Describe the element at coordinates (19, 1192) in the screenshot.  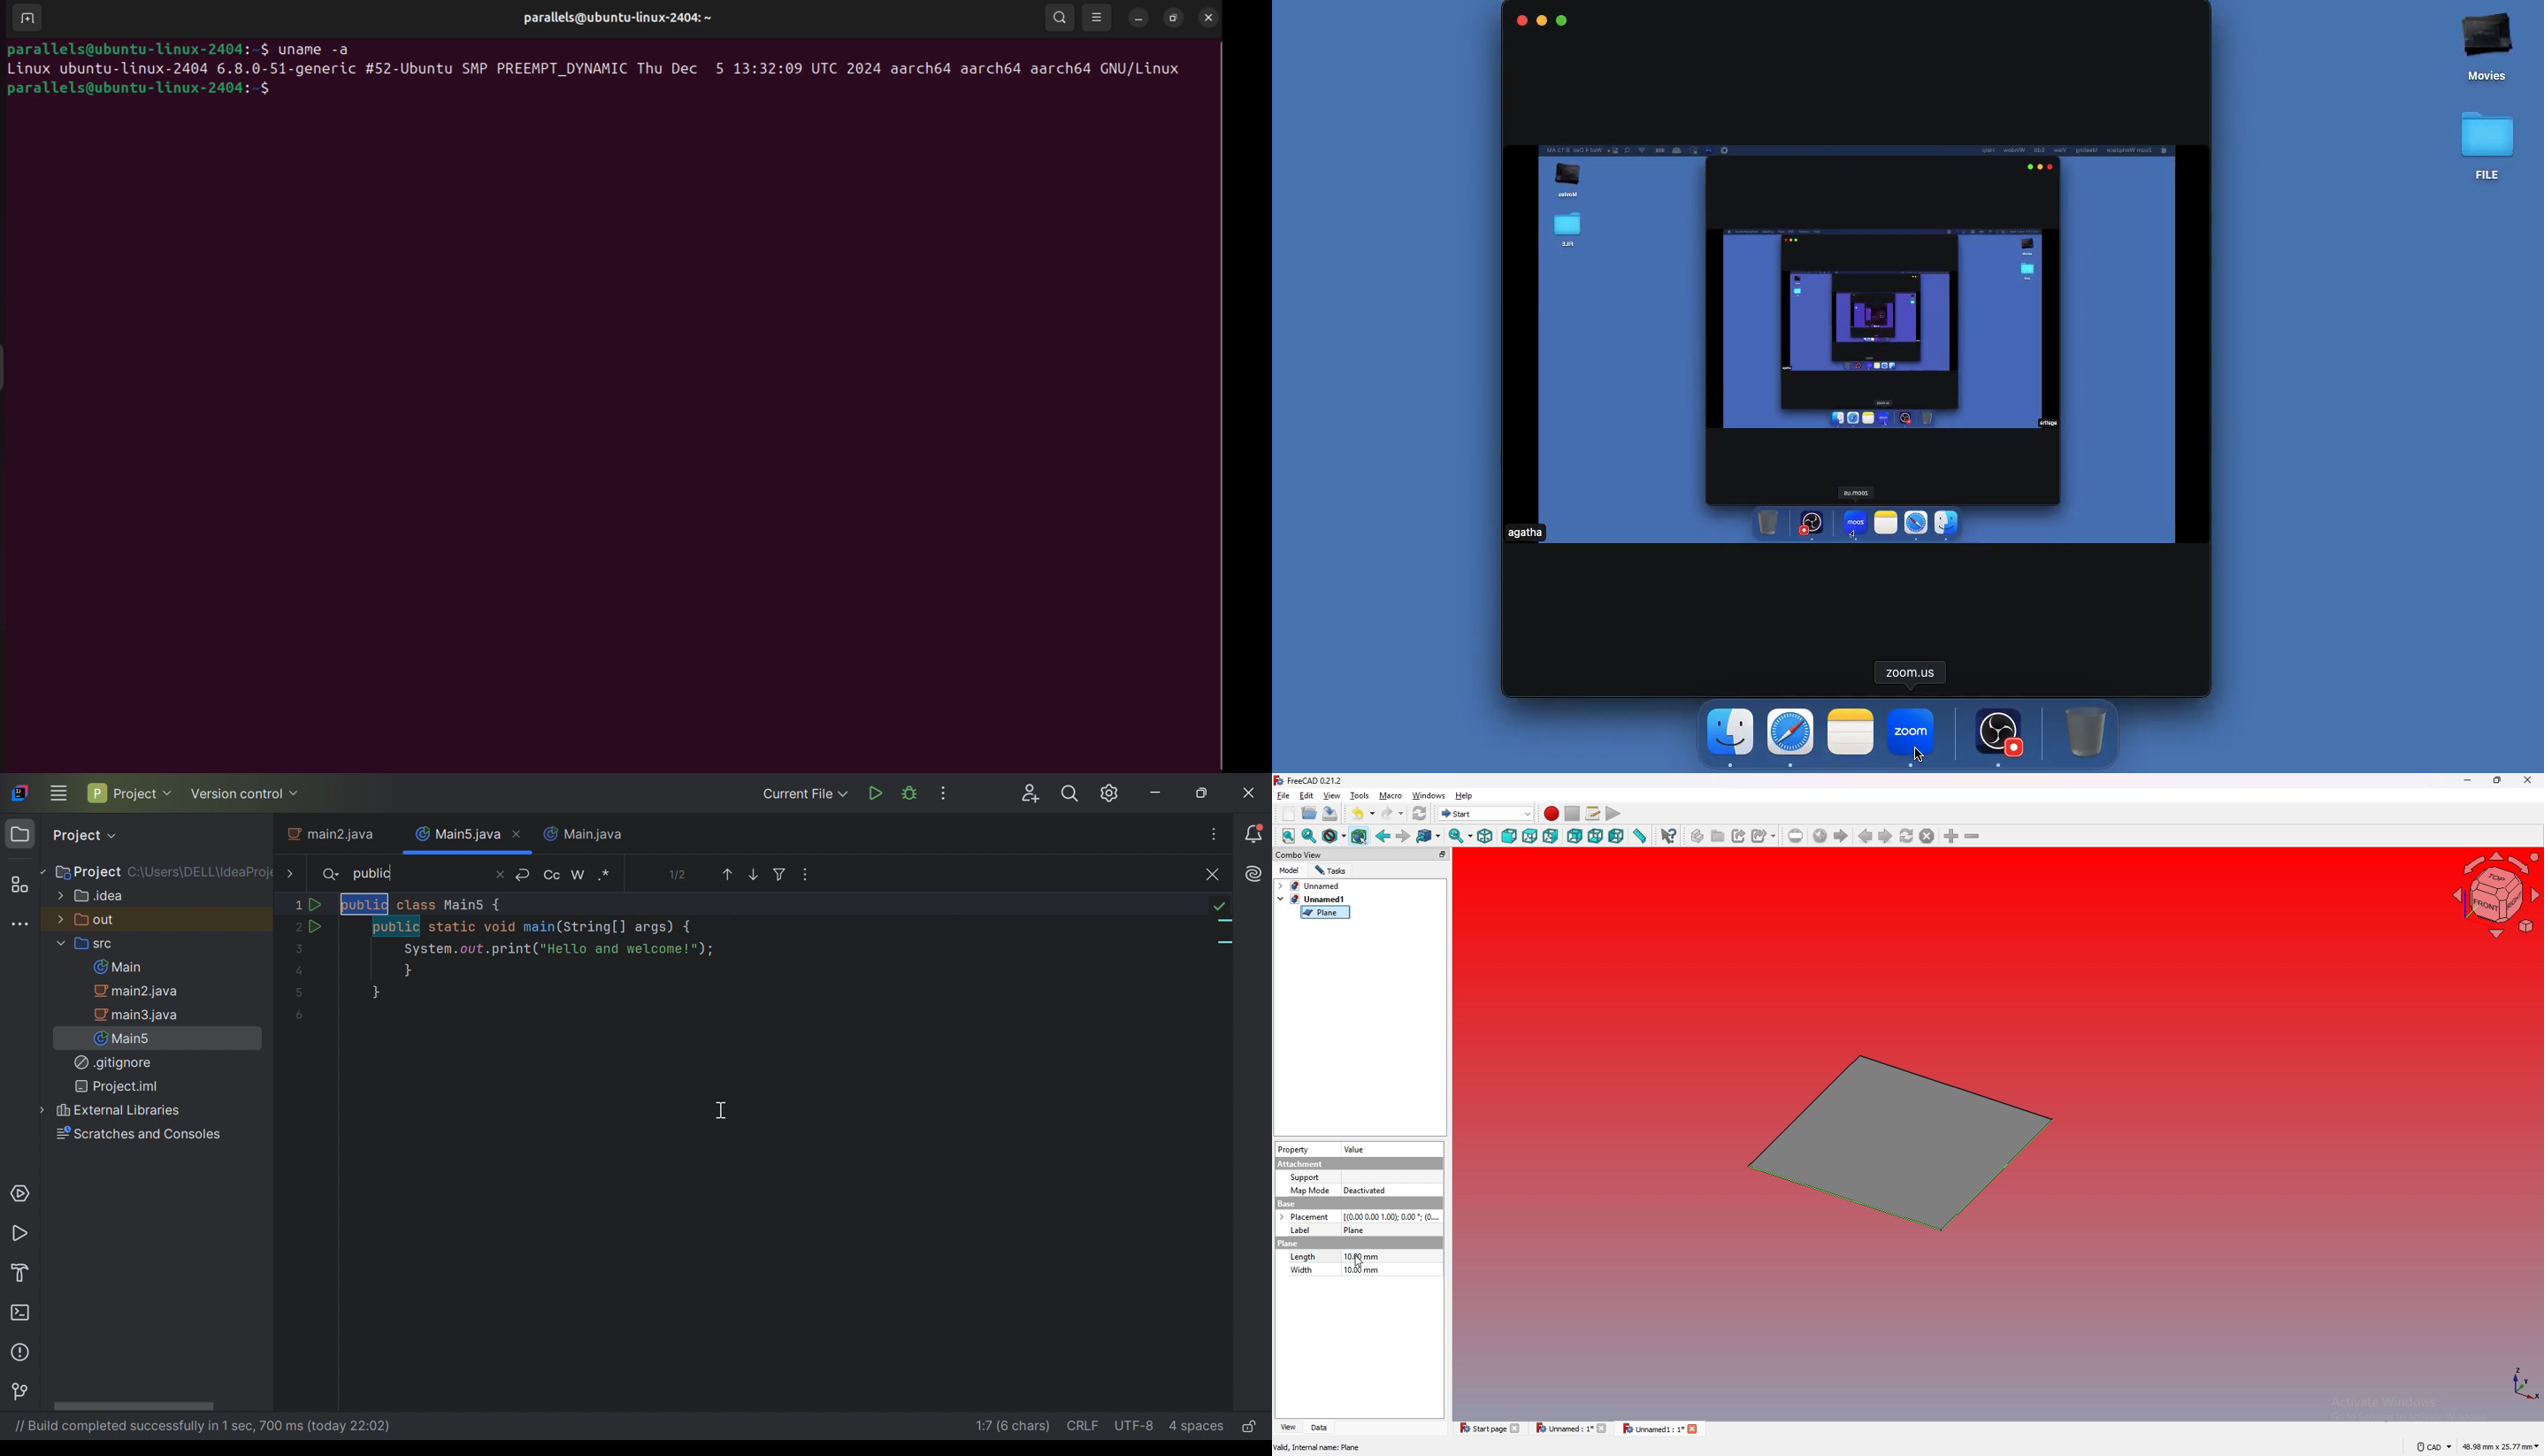
I see `Services` at that location.